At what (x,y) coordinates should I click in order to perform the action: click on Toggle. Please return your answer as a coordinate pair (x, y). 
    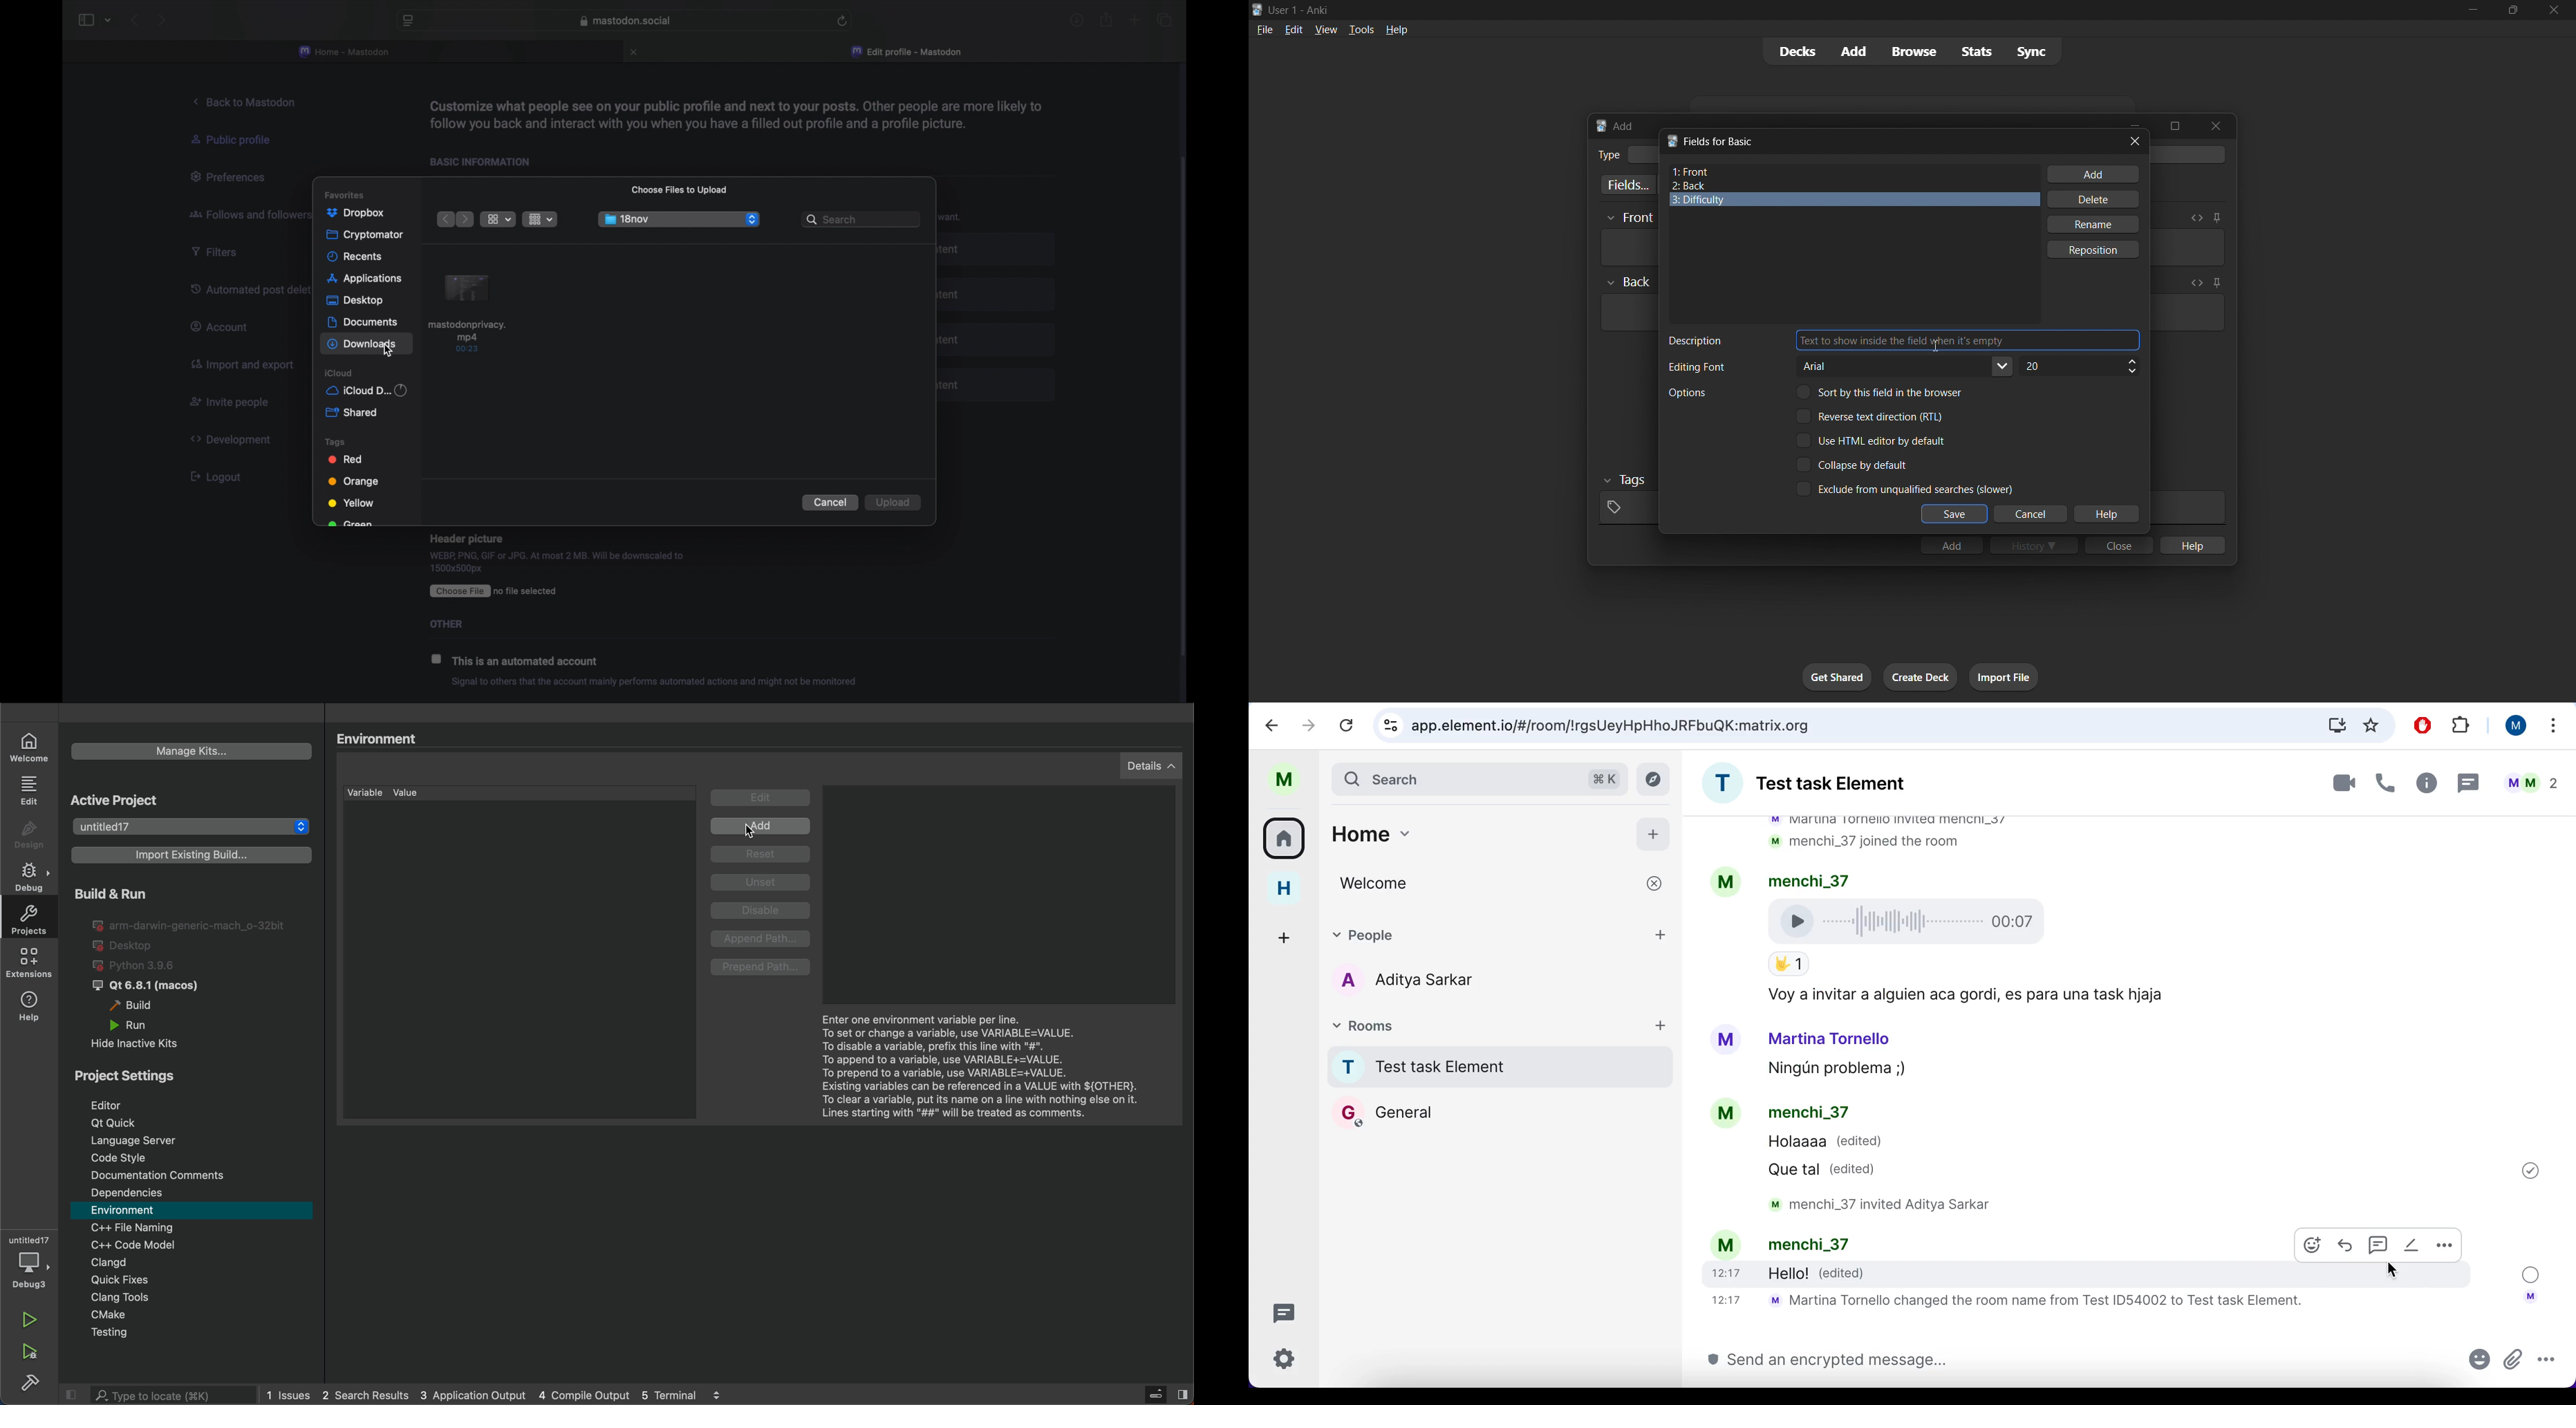
    Looking at the image, I should click on (1904, 488).